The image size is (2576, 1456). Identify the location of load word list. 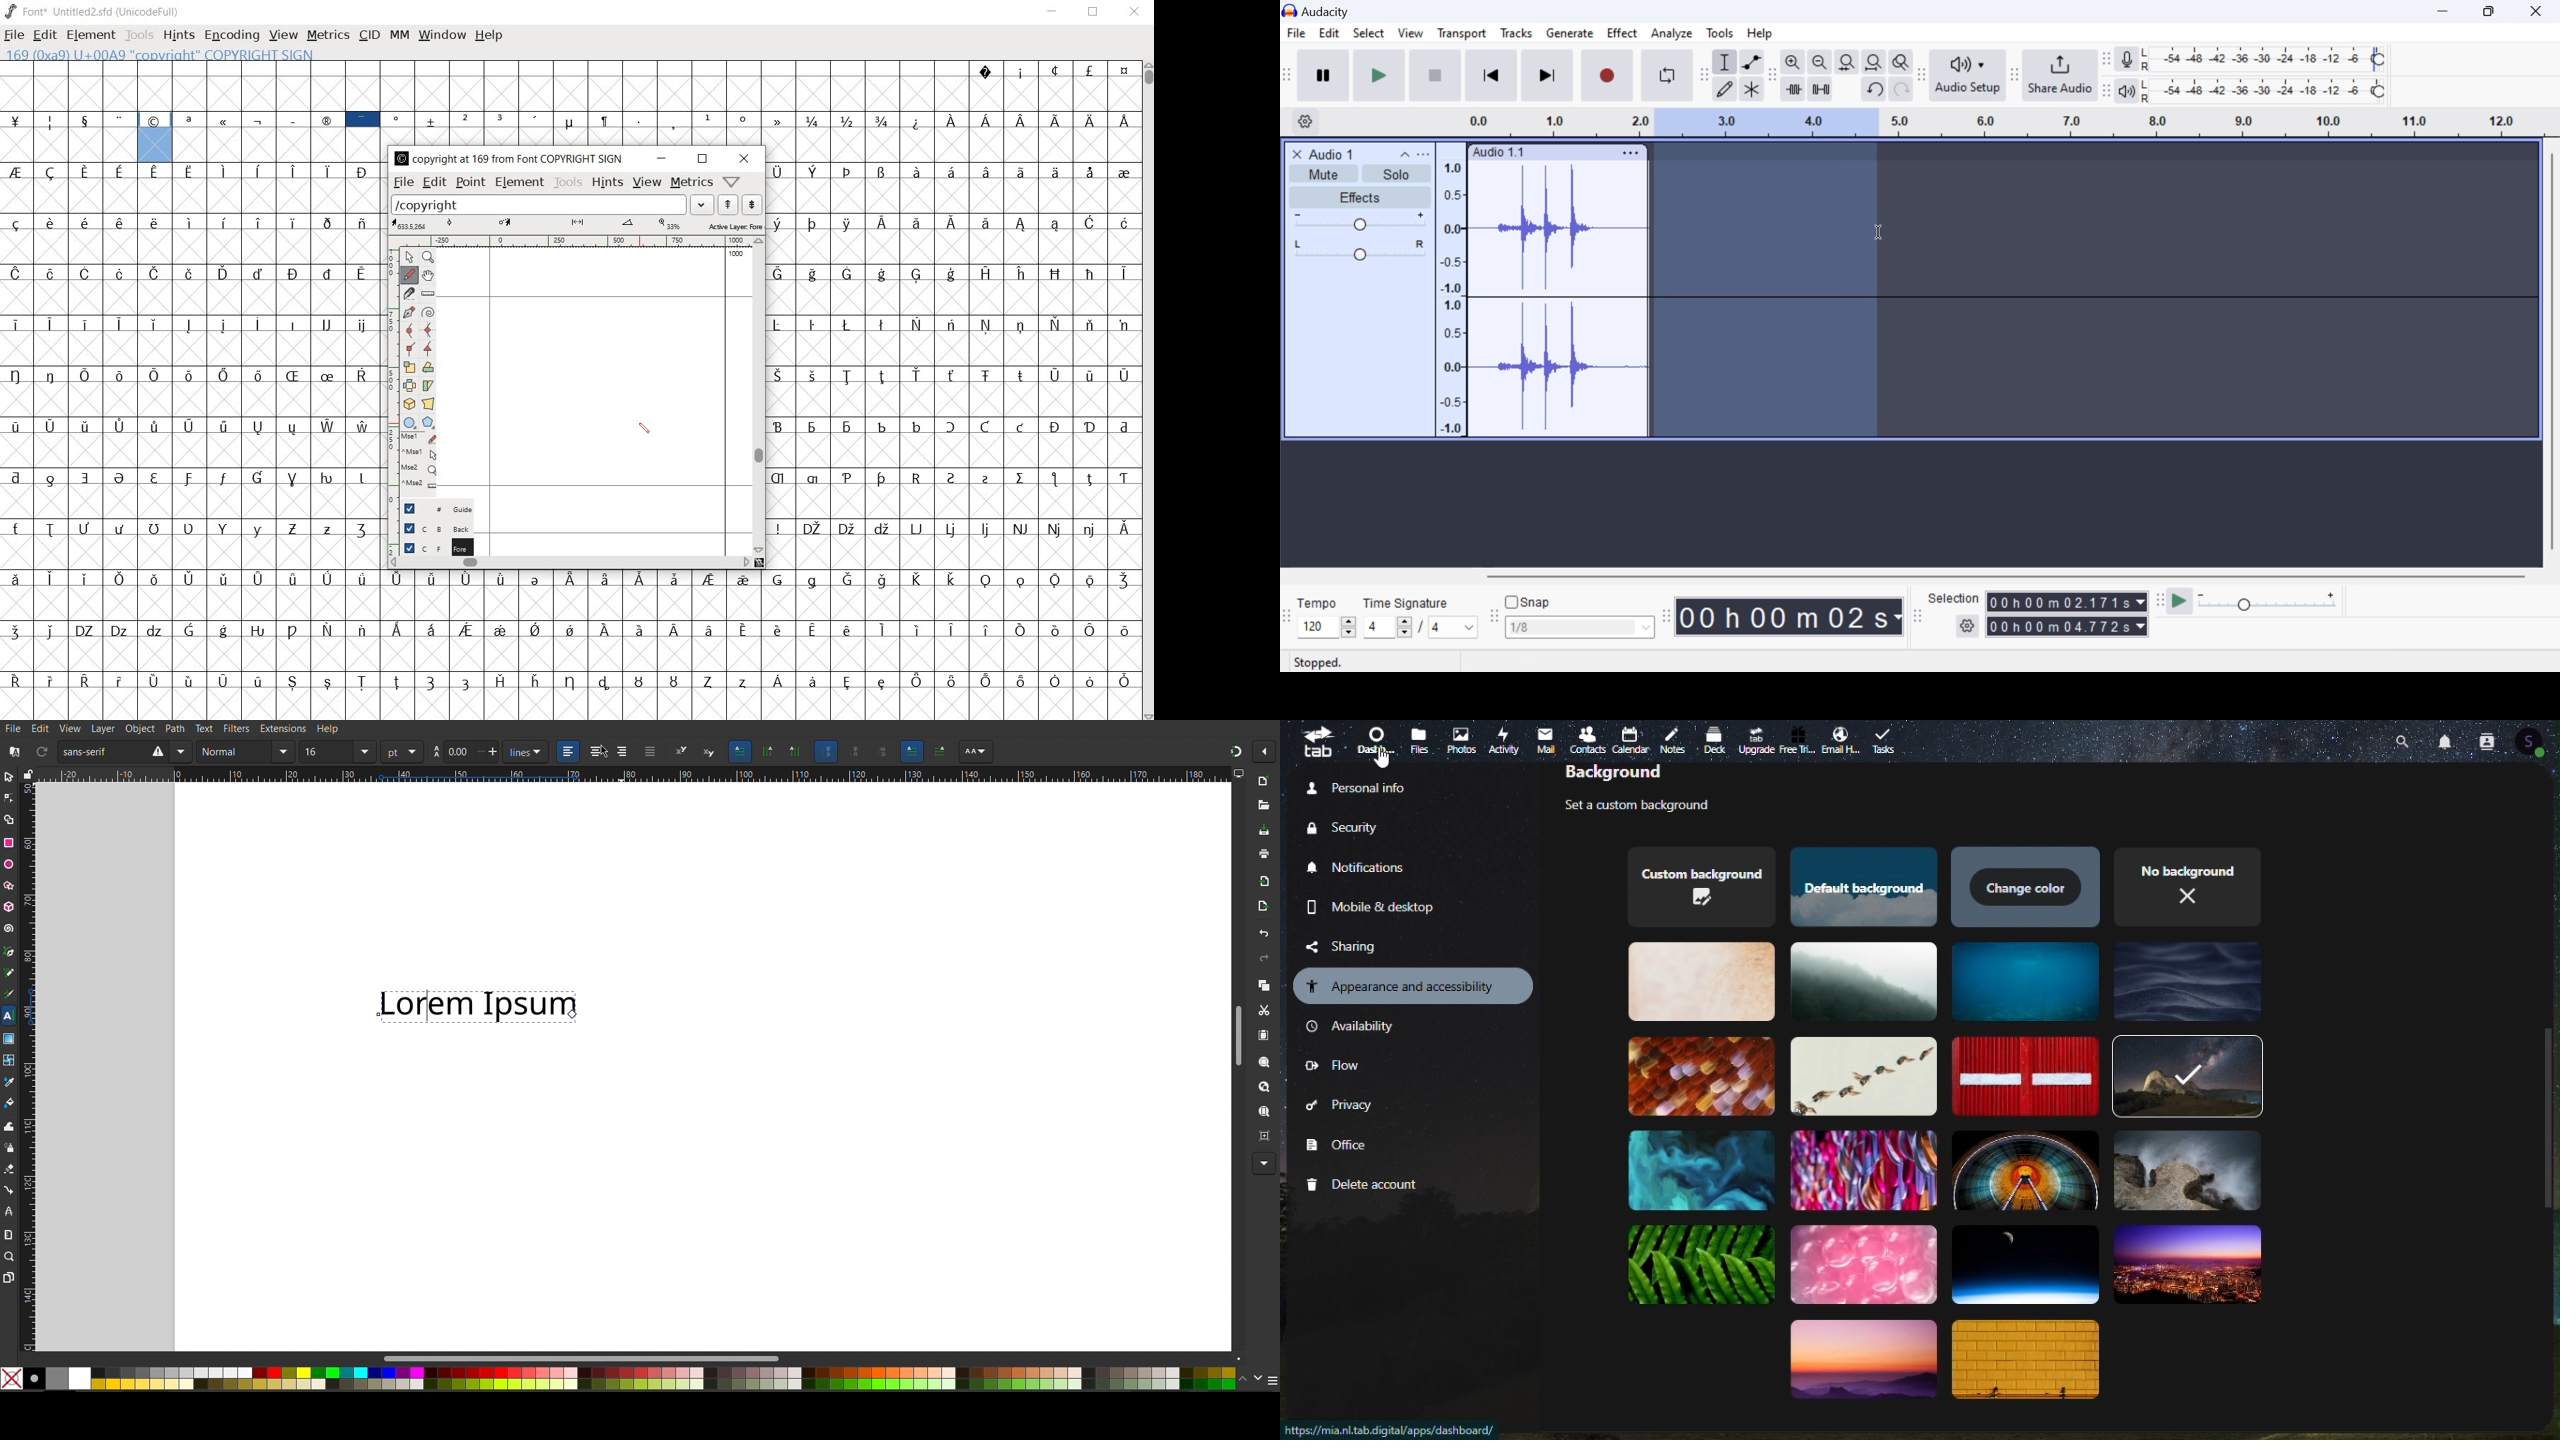
(552, 204).